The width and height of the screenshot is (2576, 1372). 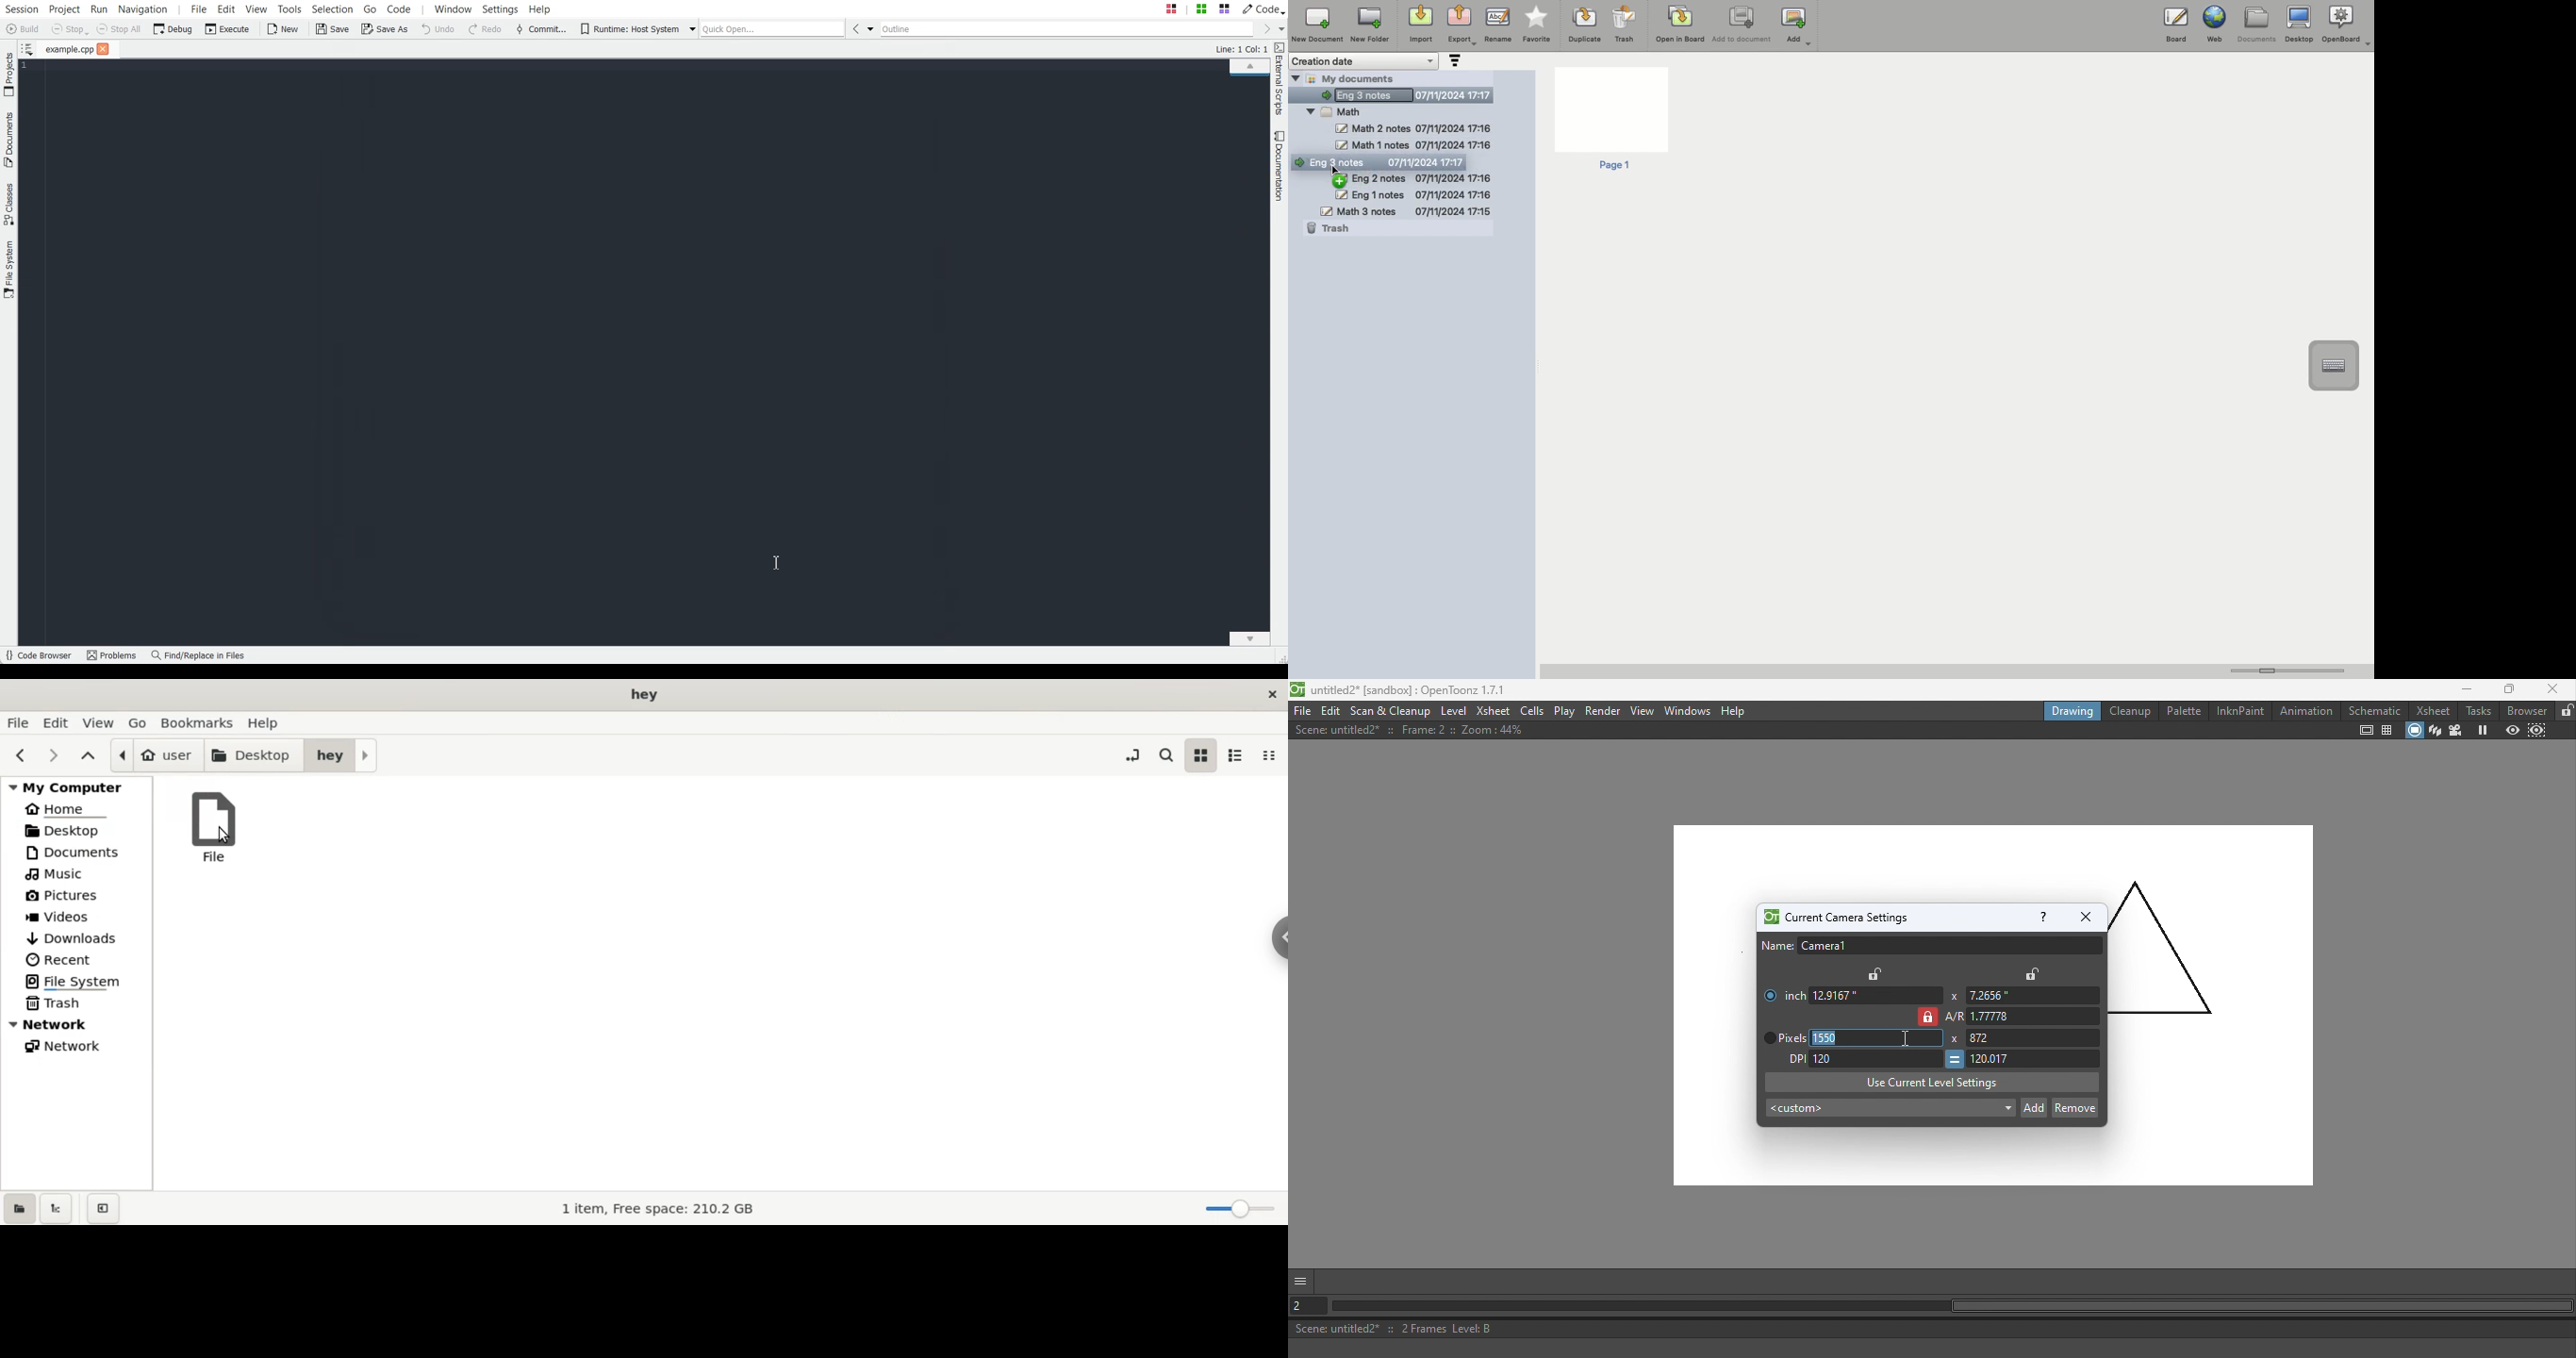 I want to click on Rename, so click(x=1498, y=24).